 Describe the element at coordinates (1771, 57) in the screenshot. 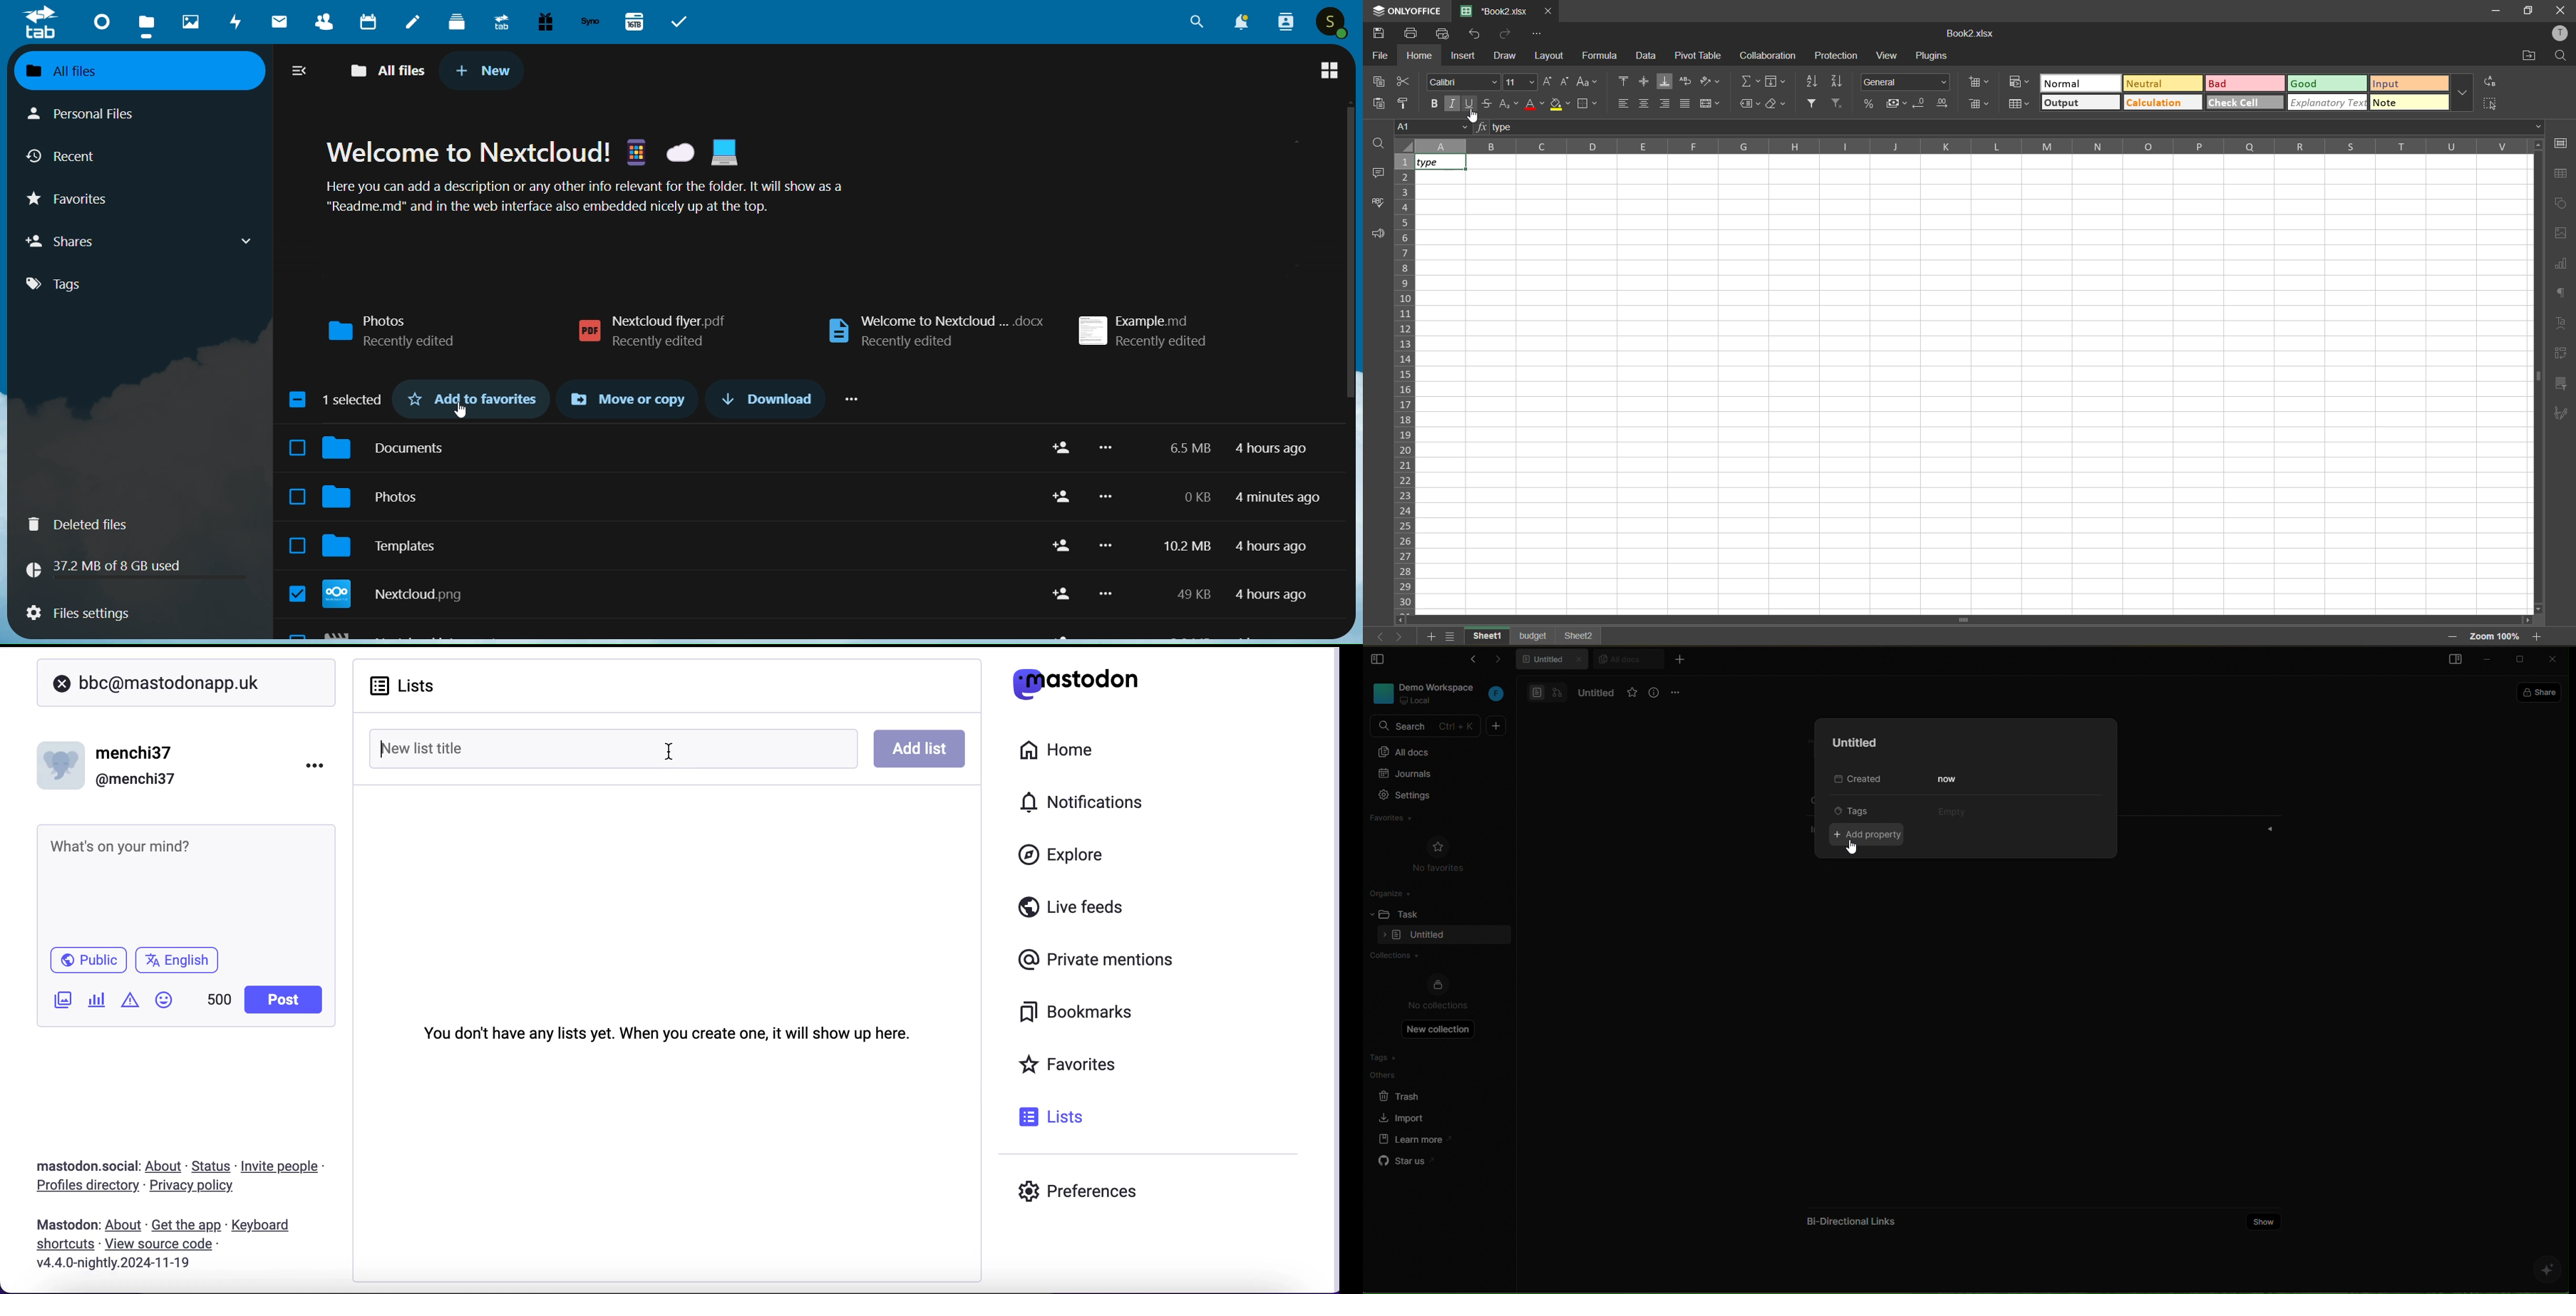

I see `collaboration` at that location.